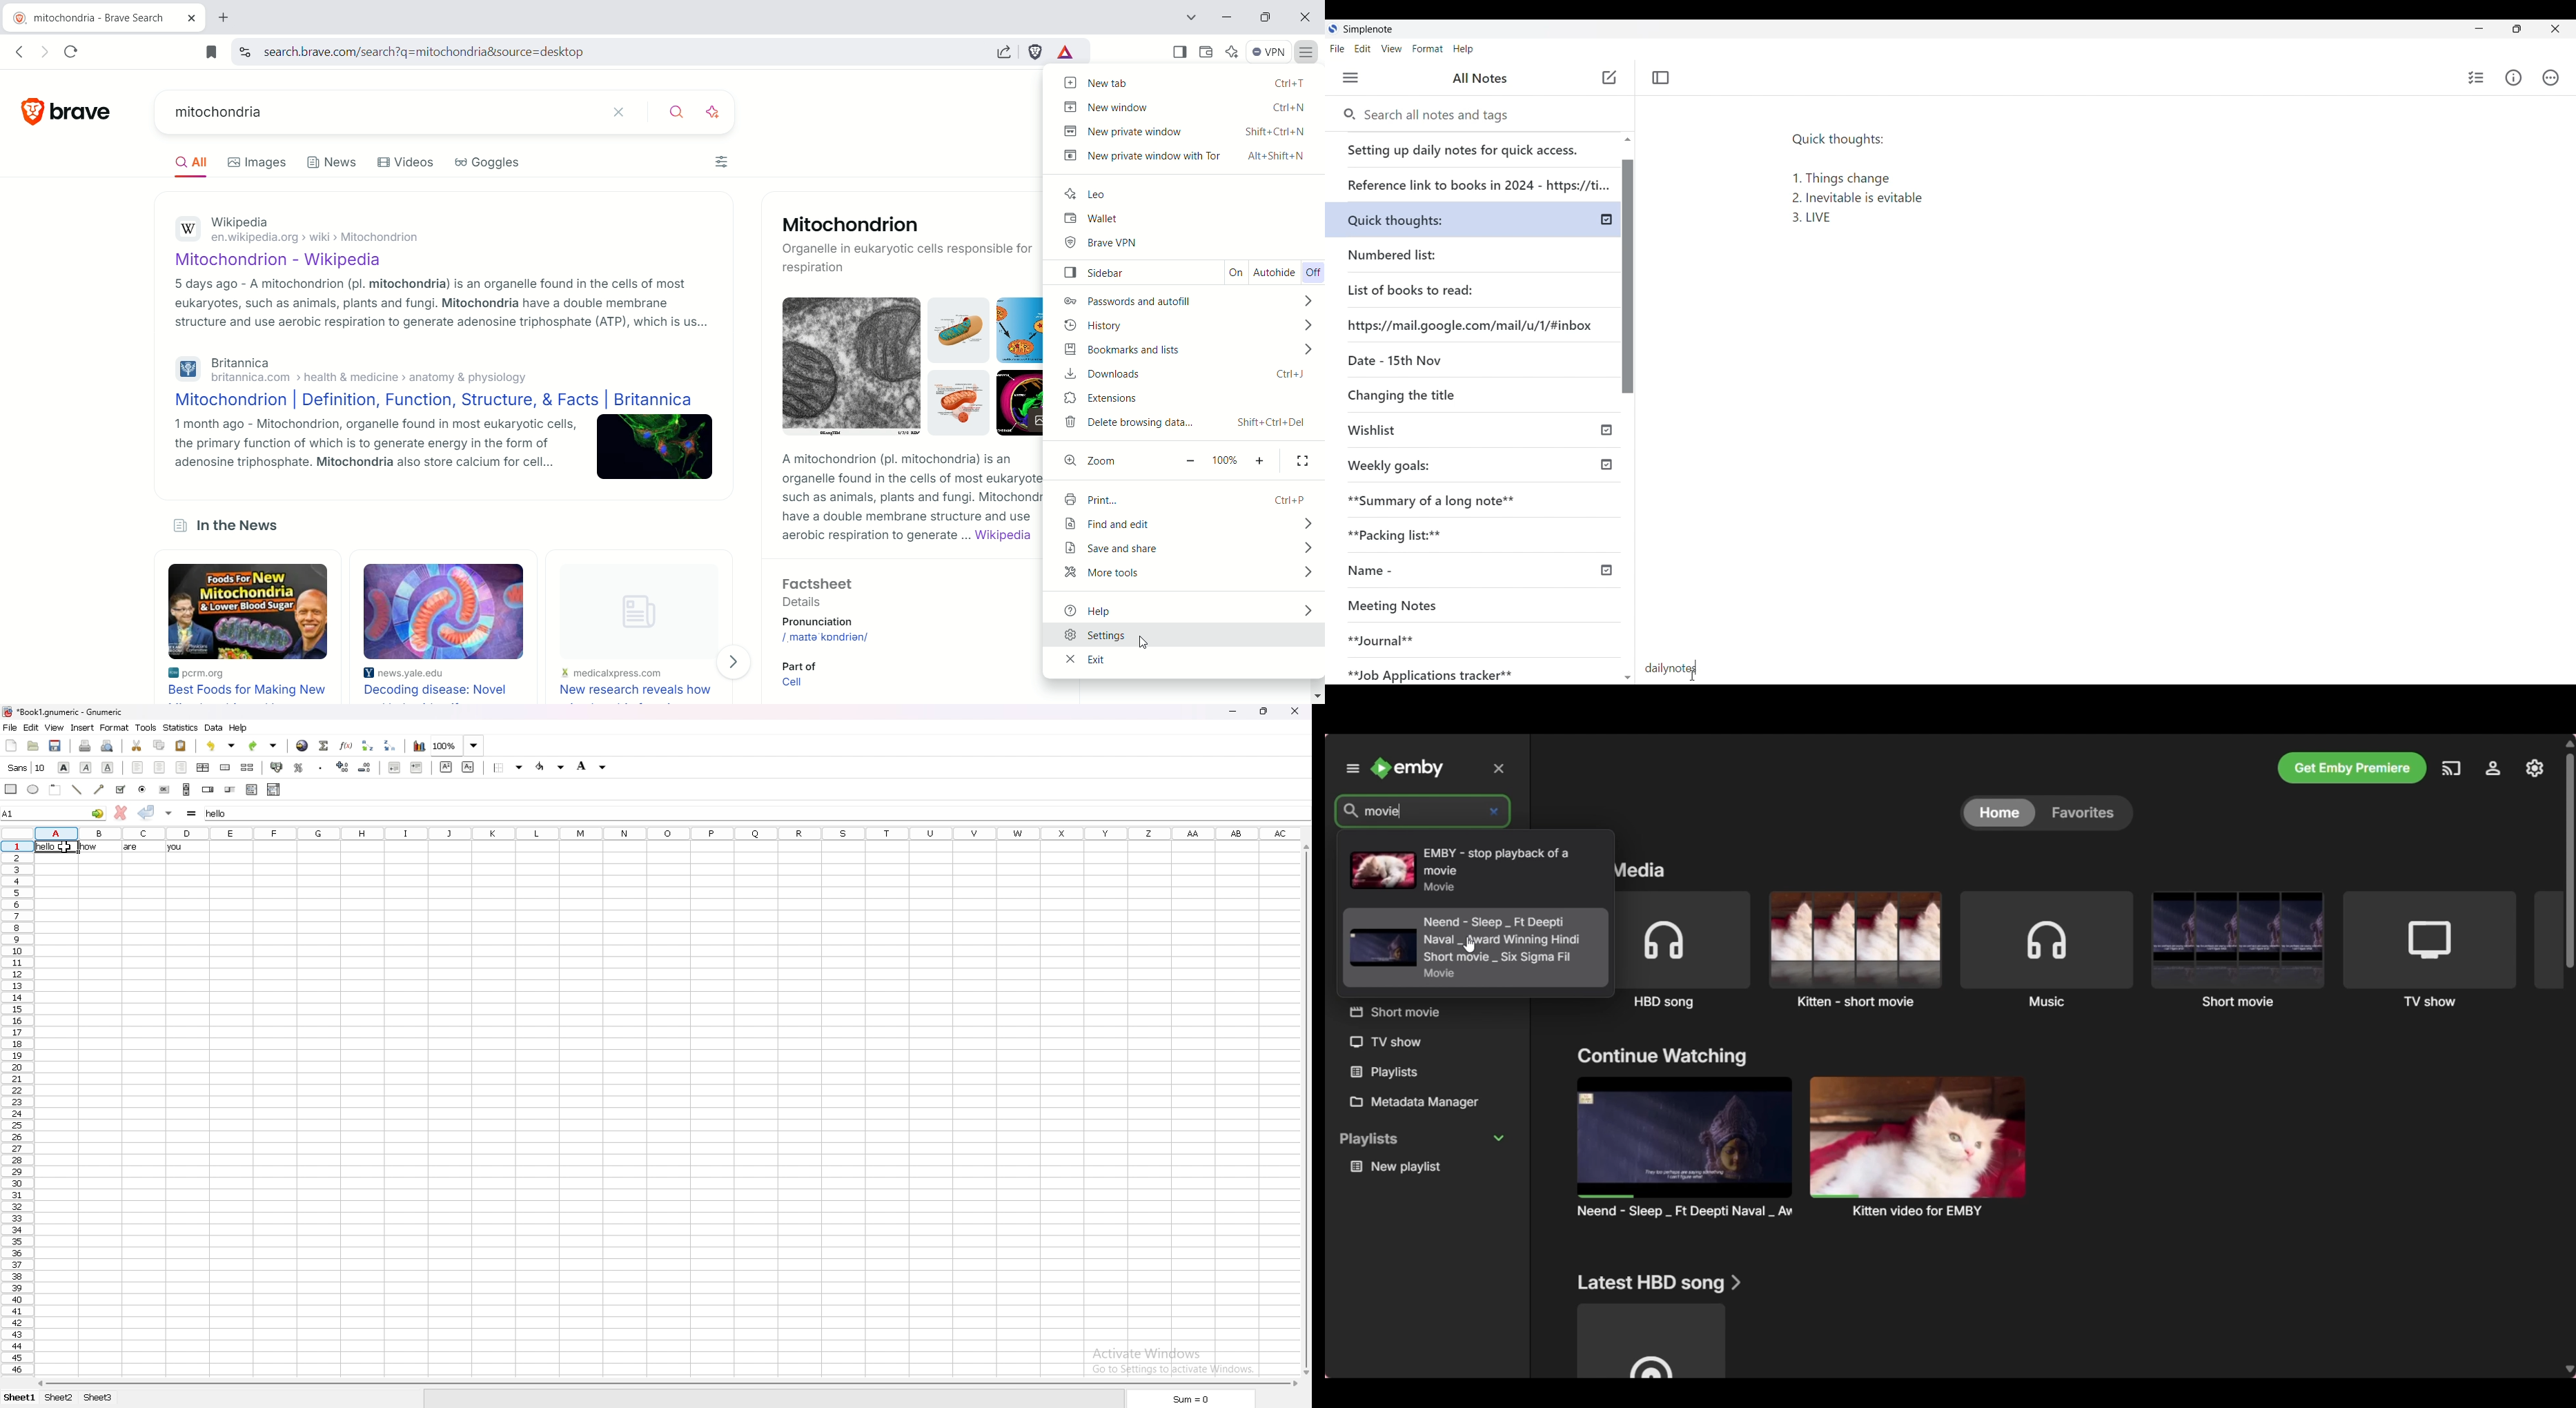 Image resolution: width=2576 pixels, height=1428 pixels. Describe the element at coordinates (1434, 432) in the screenshot. I see `Wishlist` at that location.